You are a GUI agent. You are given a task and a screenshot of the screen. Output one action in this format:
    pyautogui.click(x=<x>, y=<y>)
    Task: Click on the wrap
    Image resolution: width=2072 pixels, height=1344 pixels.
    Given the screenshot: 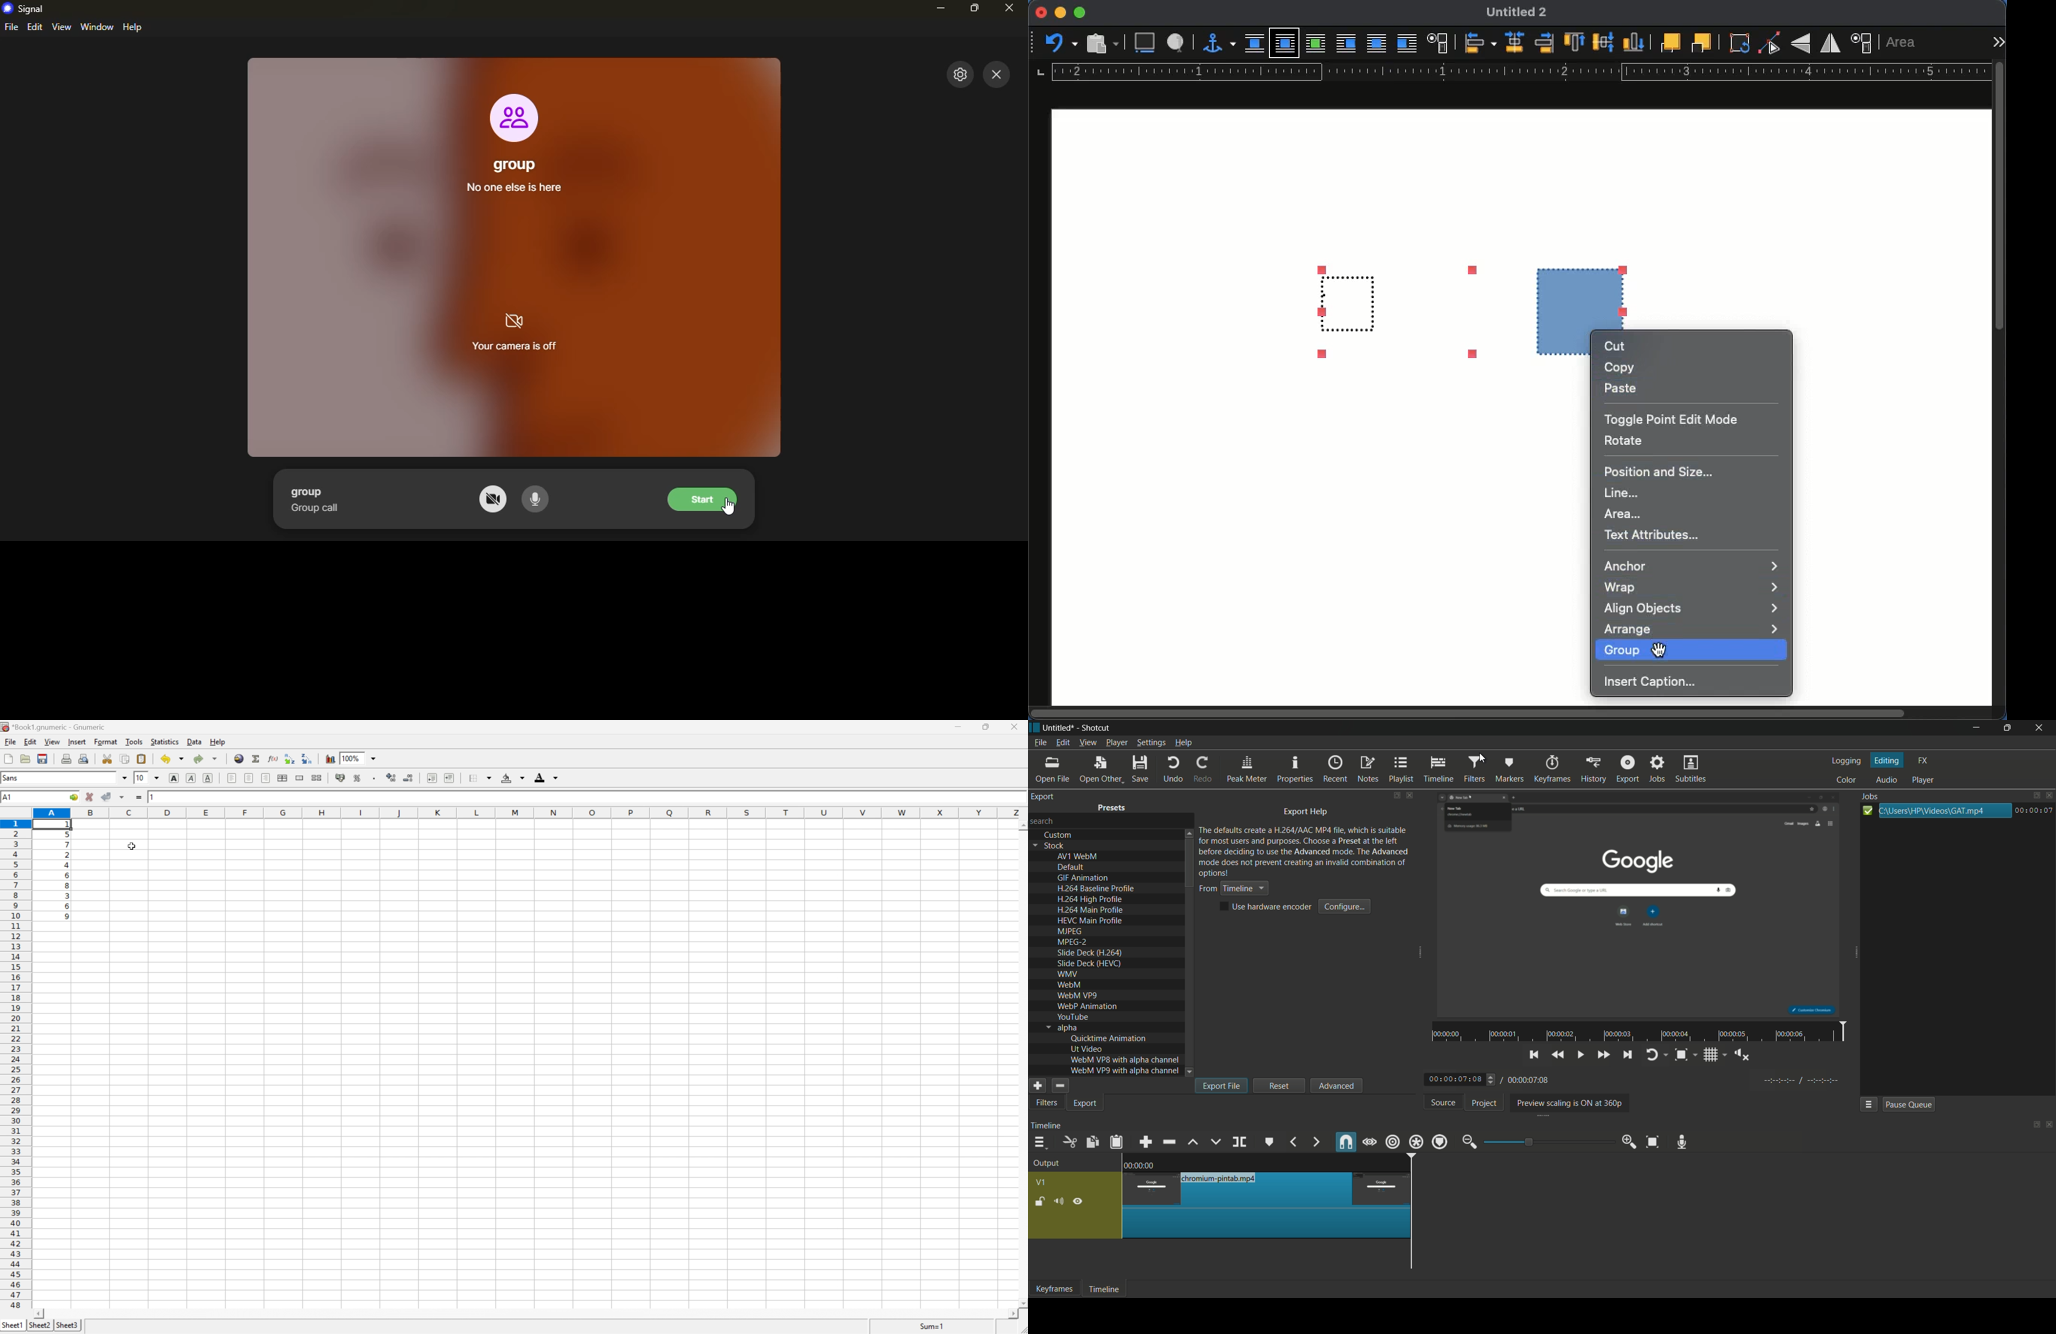 What is the action you would take?
    pyautogui.click(x=1690, y=588)
    